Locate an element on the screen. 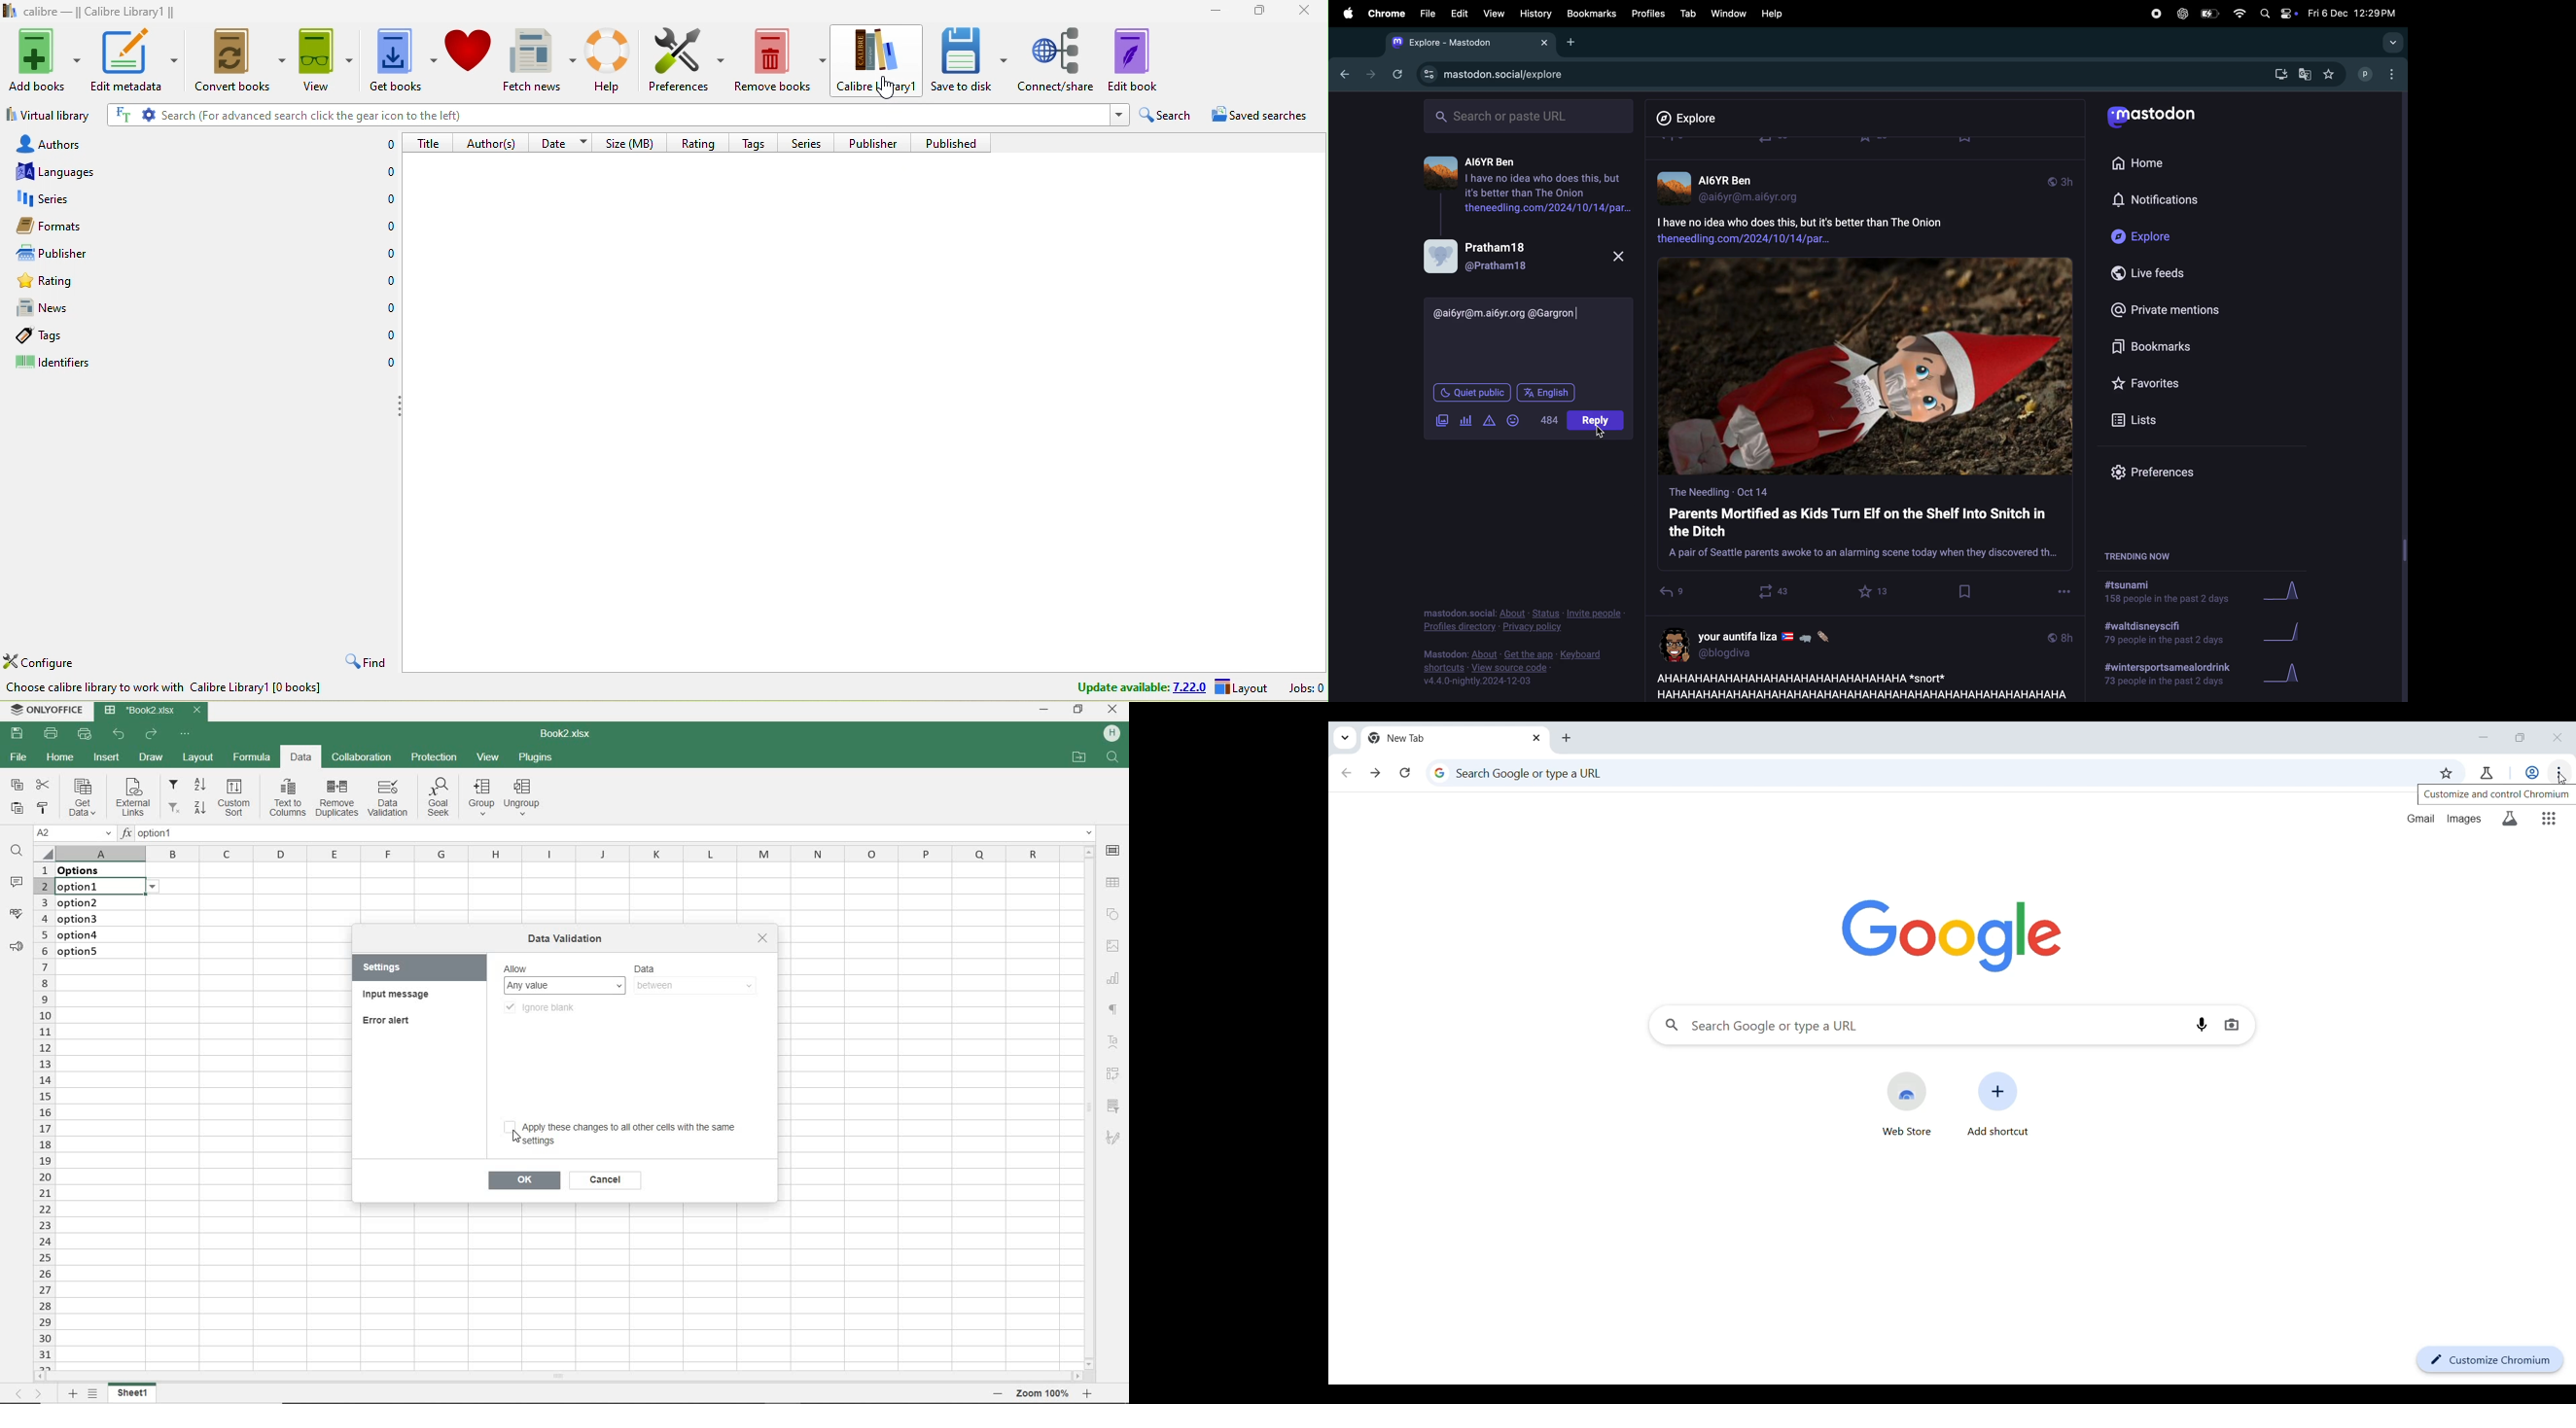 This screenshot has height=1428, width=2576. Cursor clicking on Customize and control Chromium is located at coordinates (2564, 777).